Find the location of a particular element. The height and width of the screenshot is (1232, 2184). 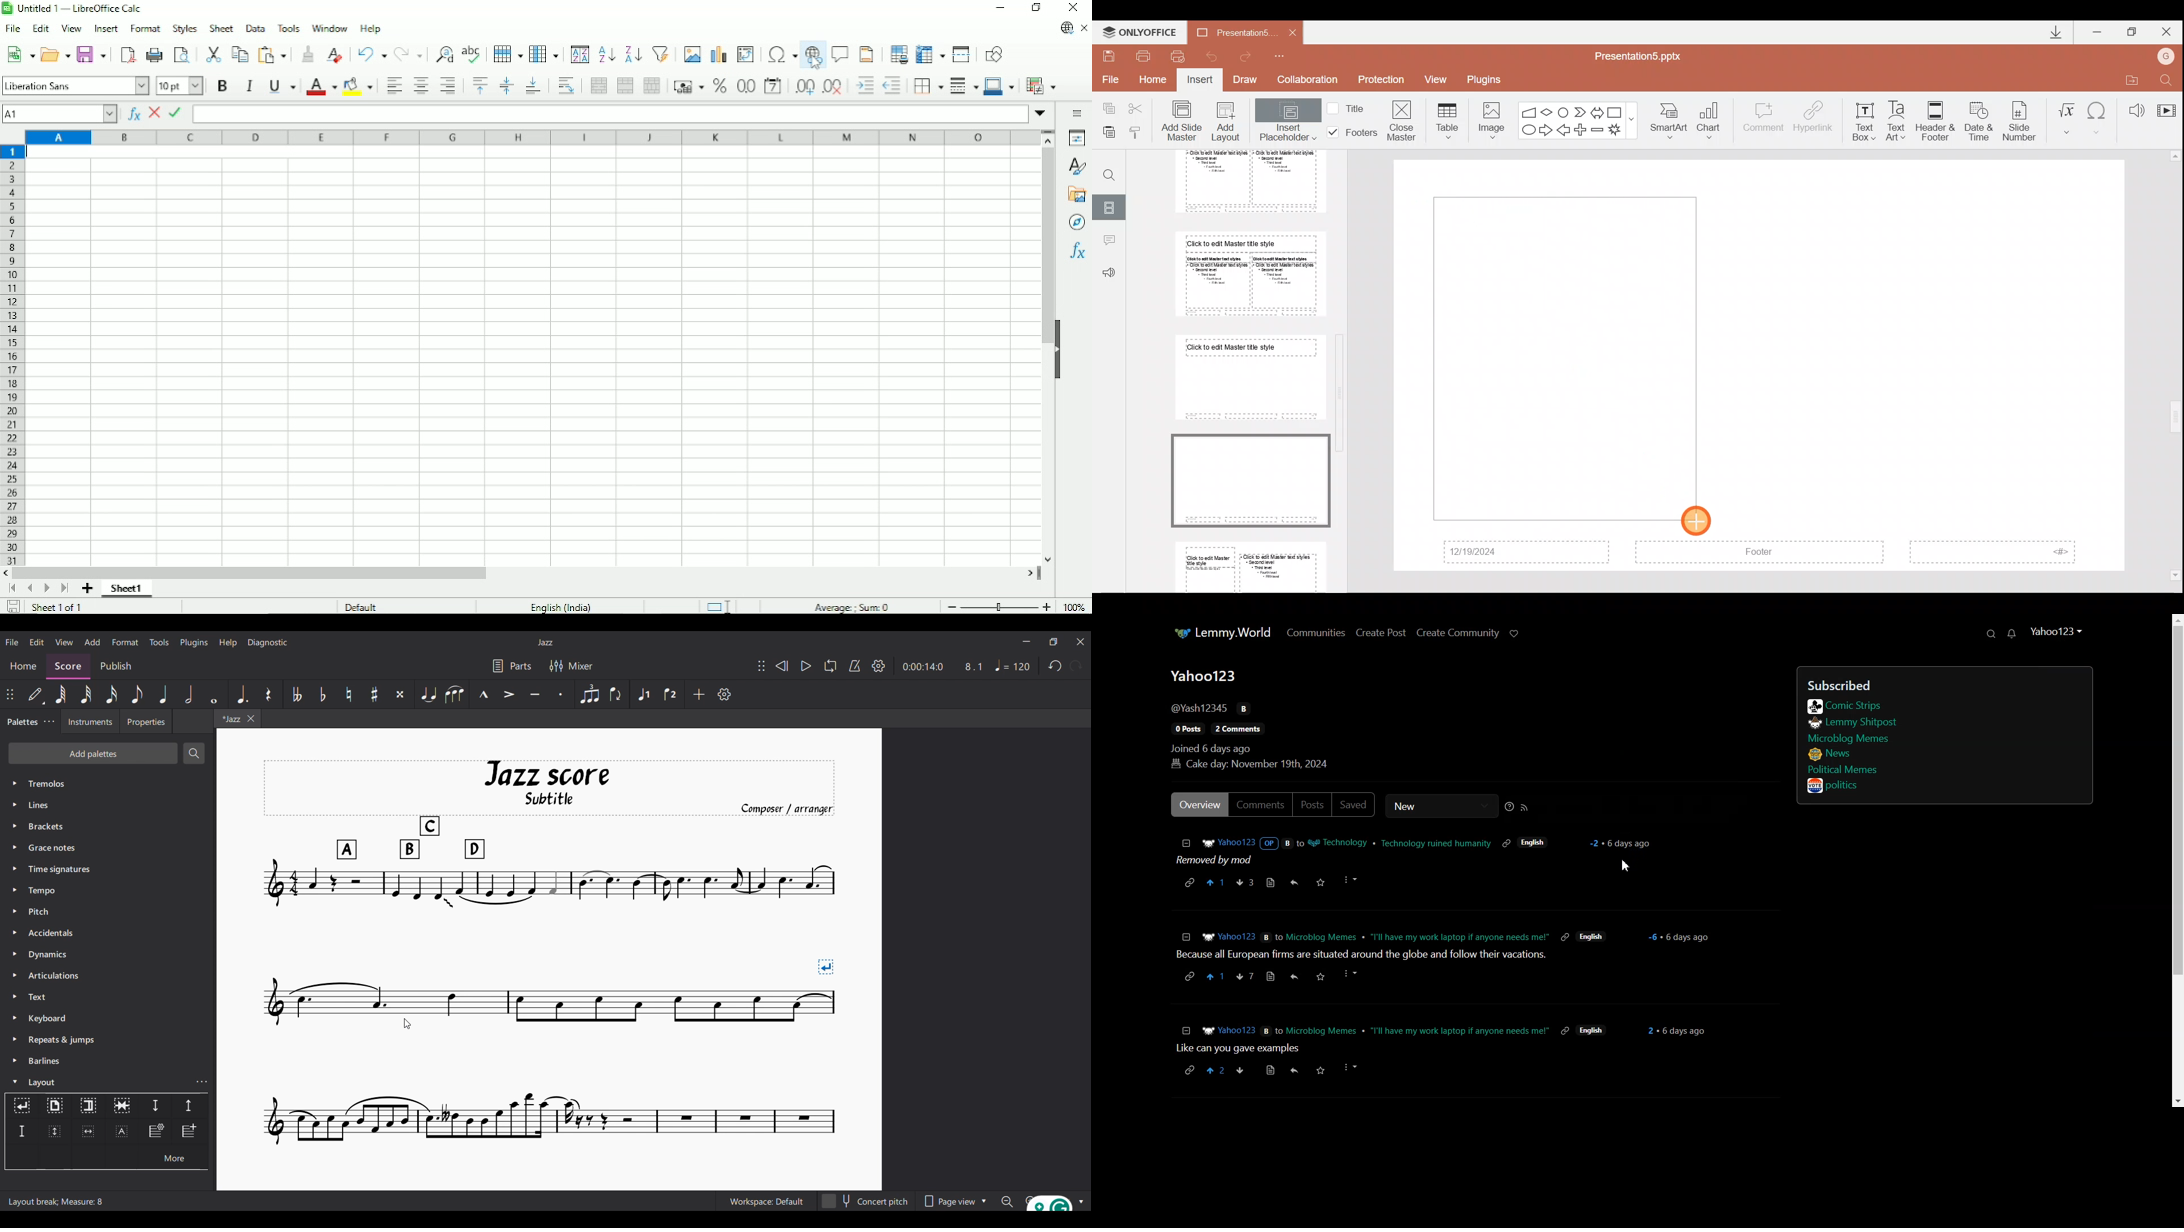

Sheet 1 is located at coordinates (127, 588).